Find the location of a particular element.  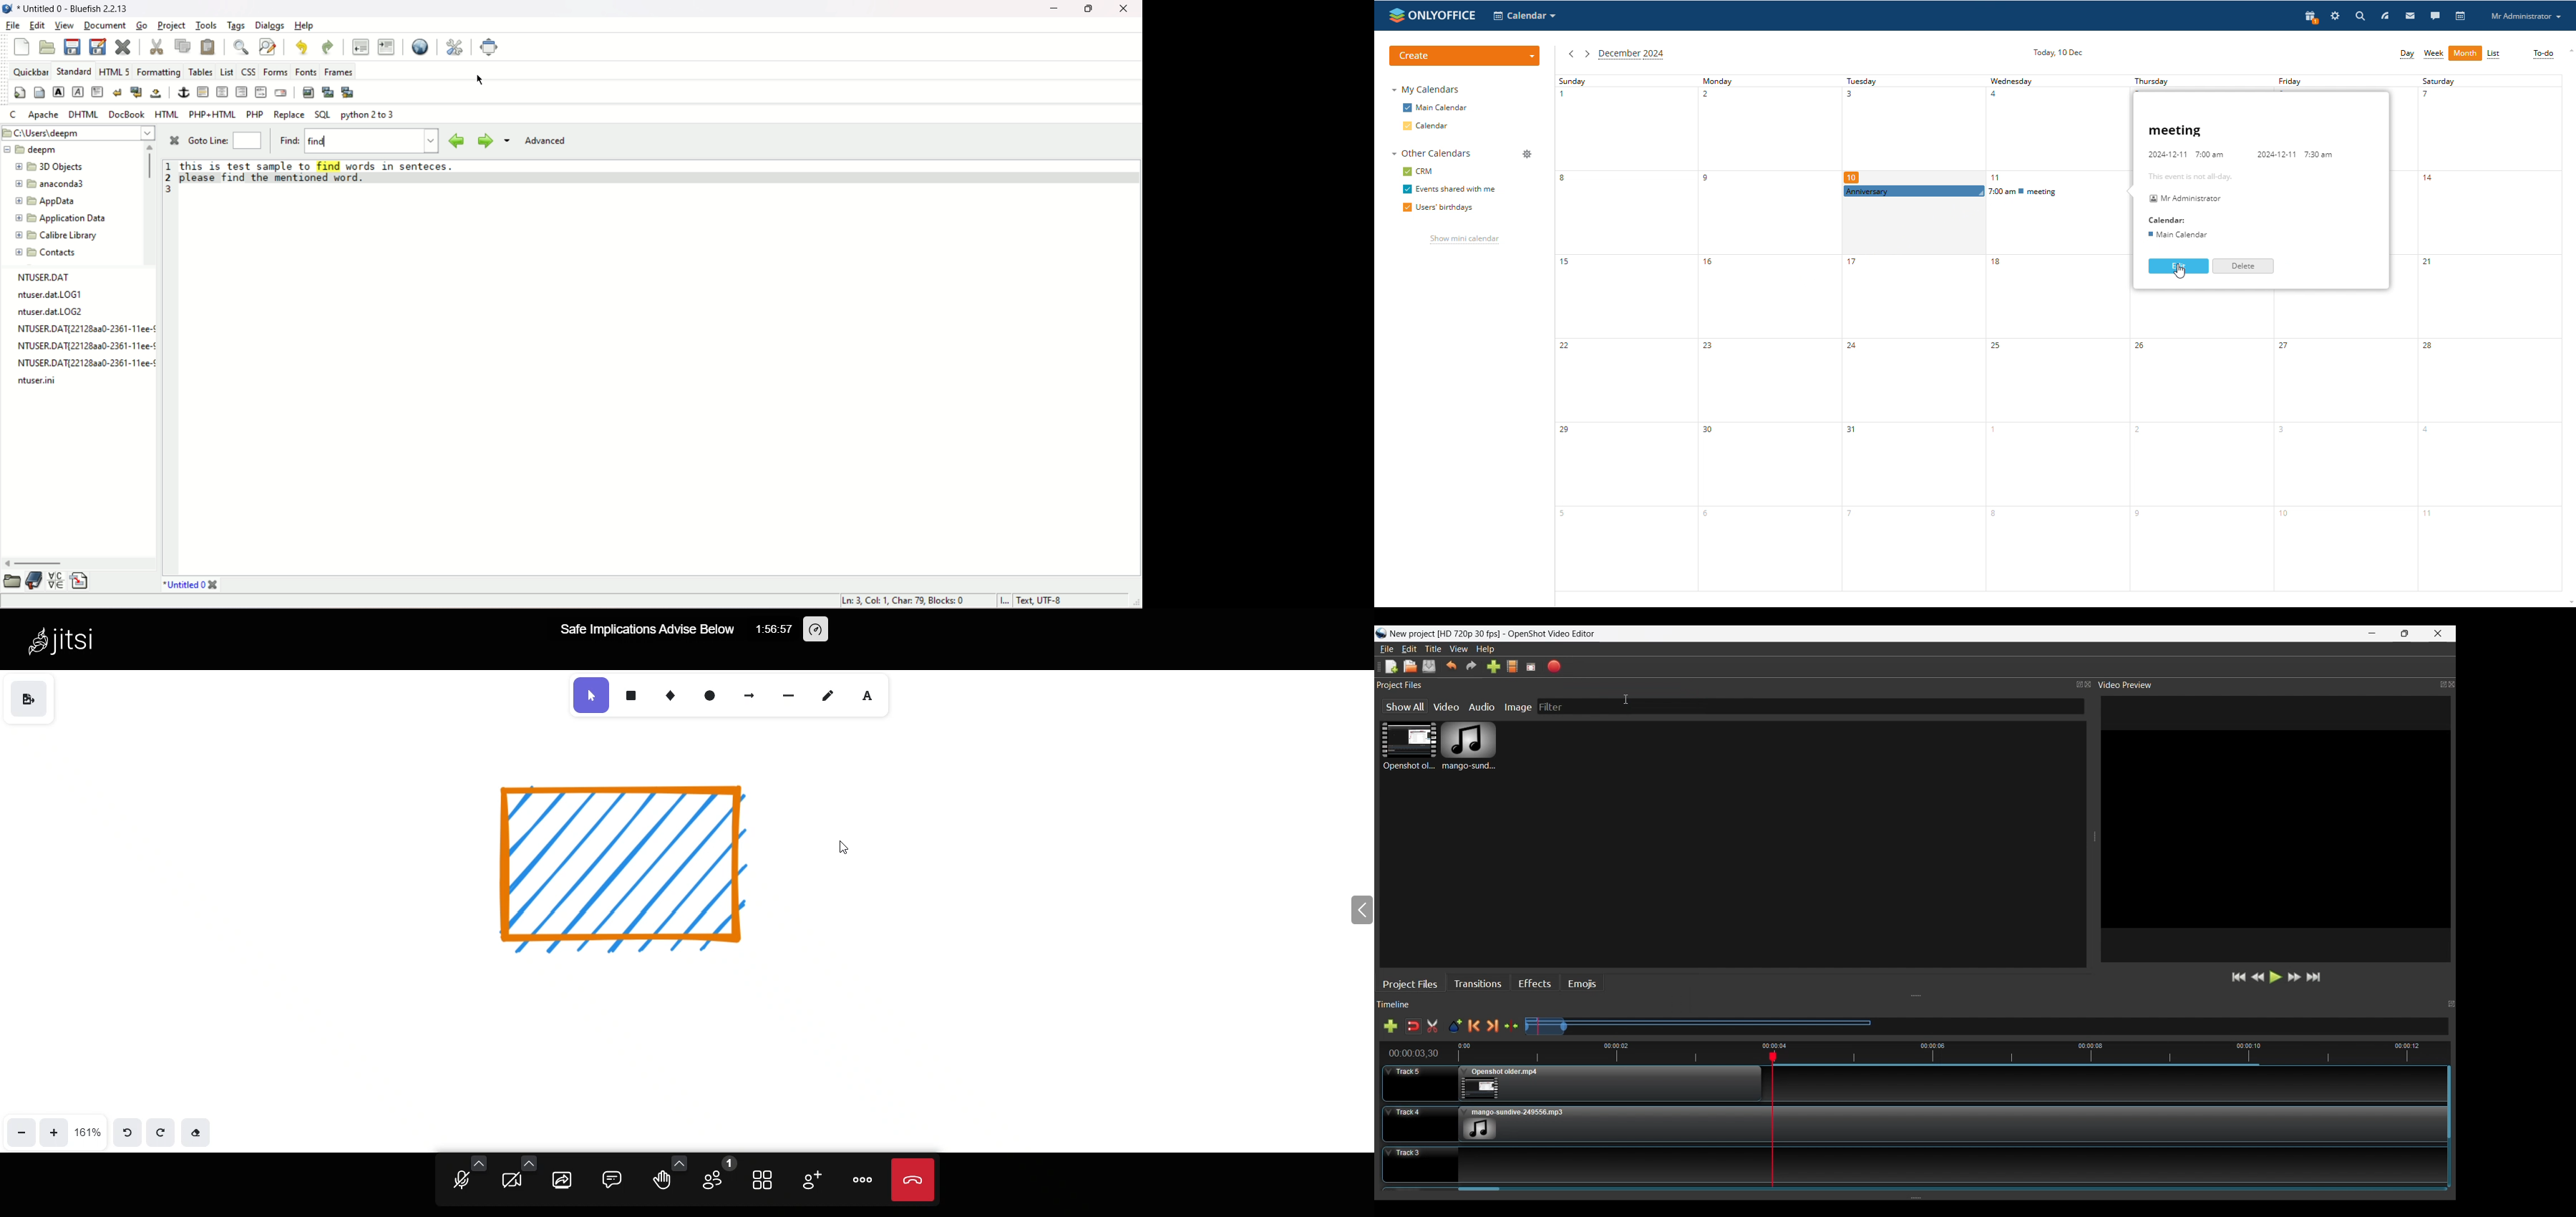

help is located at coordinates (304, 26).